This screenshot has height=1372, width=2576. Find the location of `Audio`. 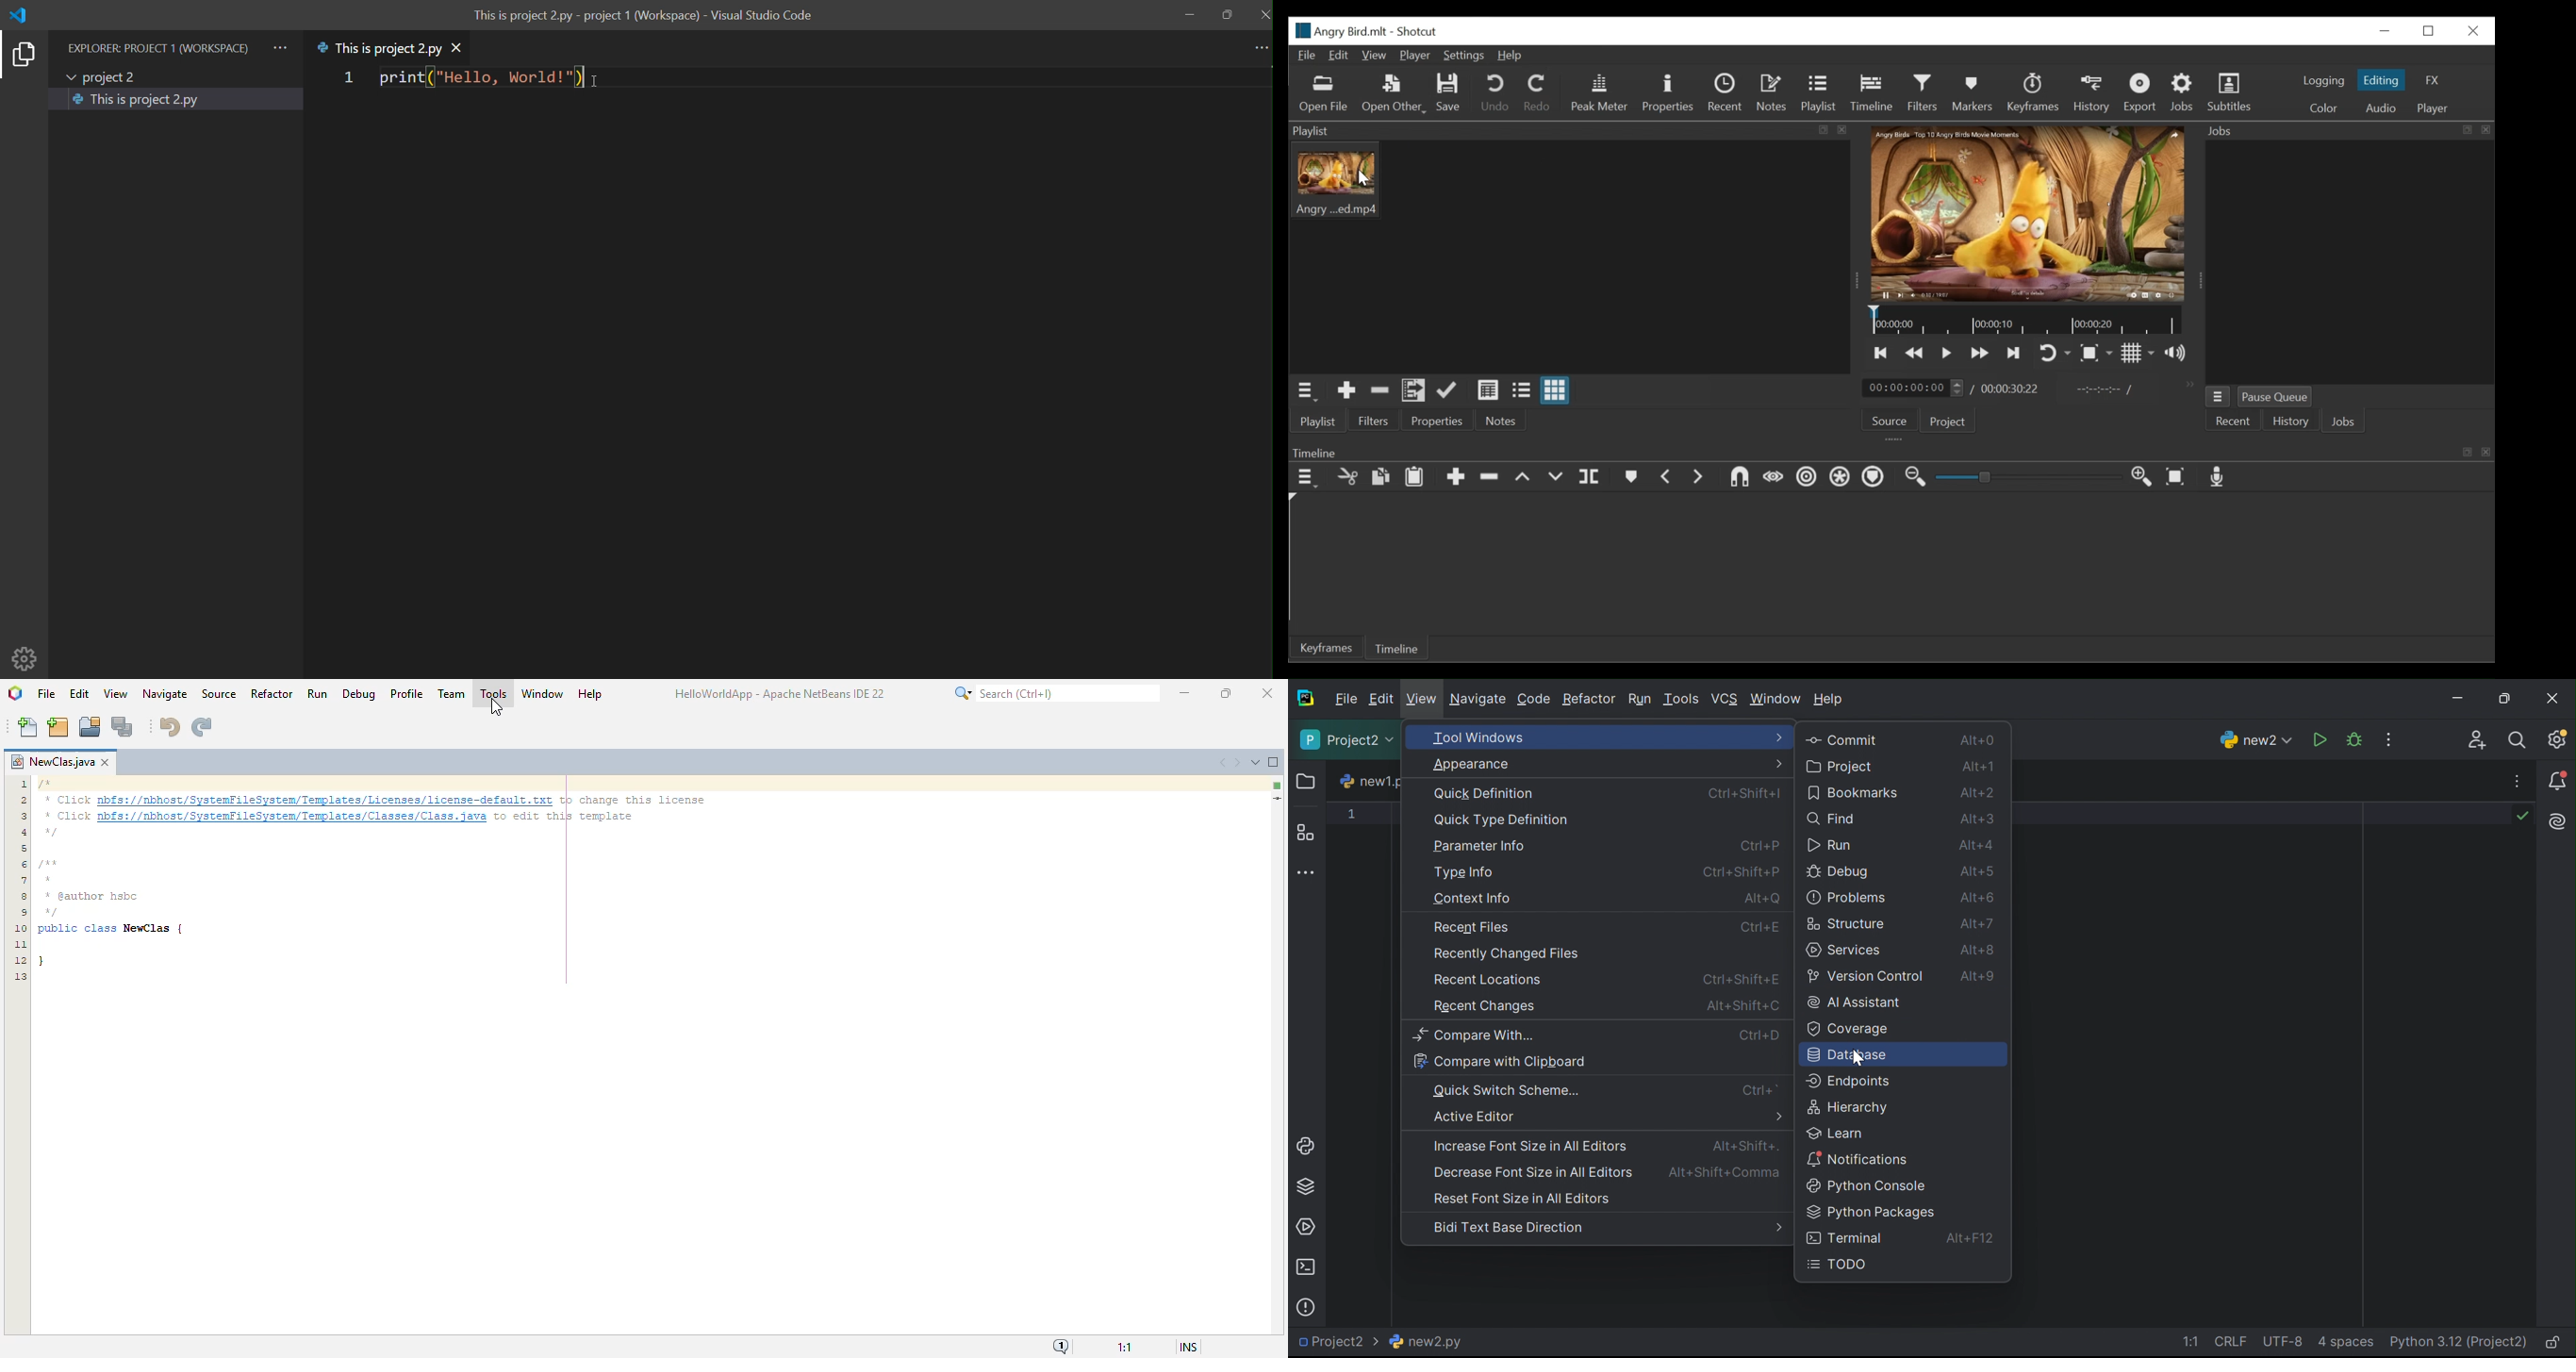

Audio is located at coordinates (2381, 107).